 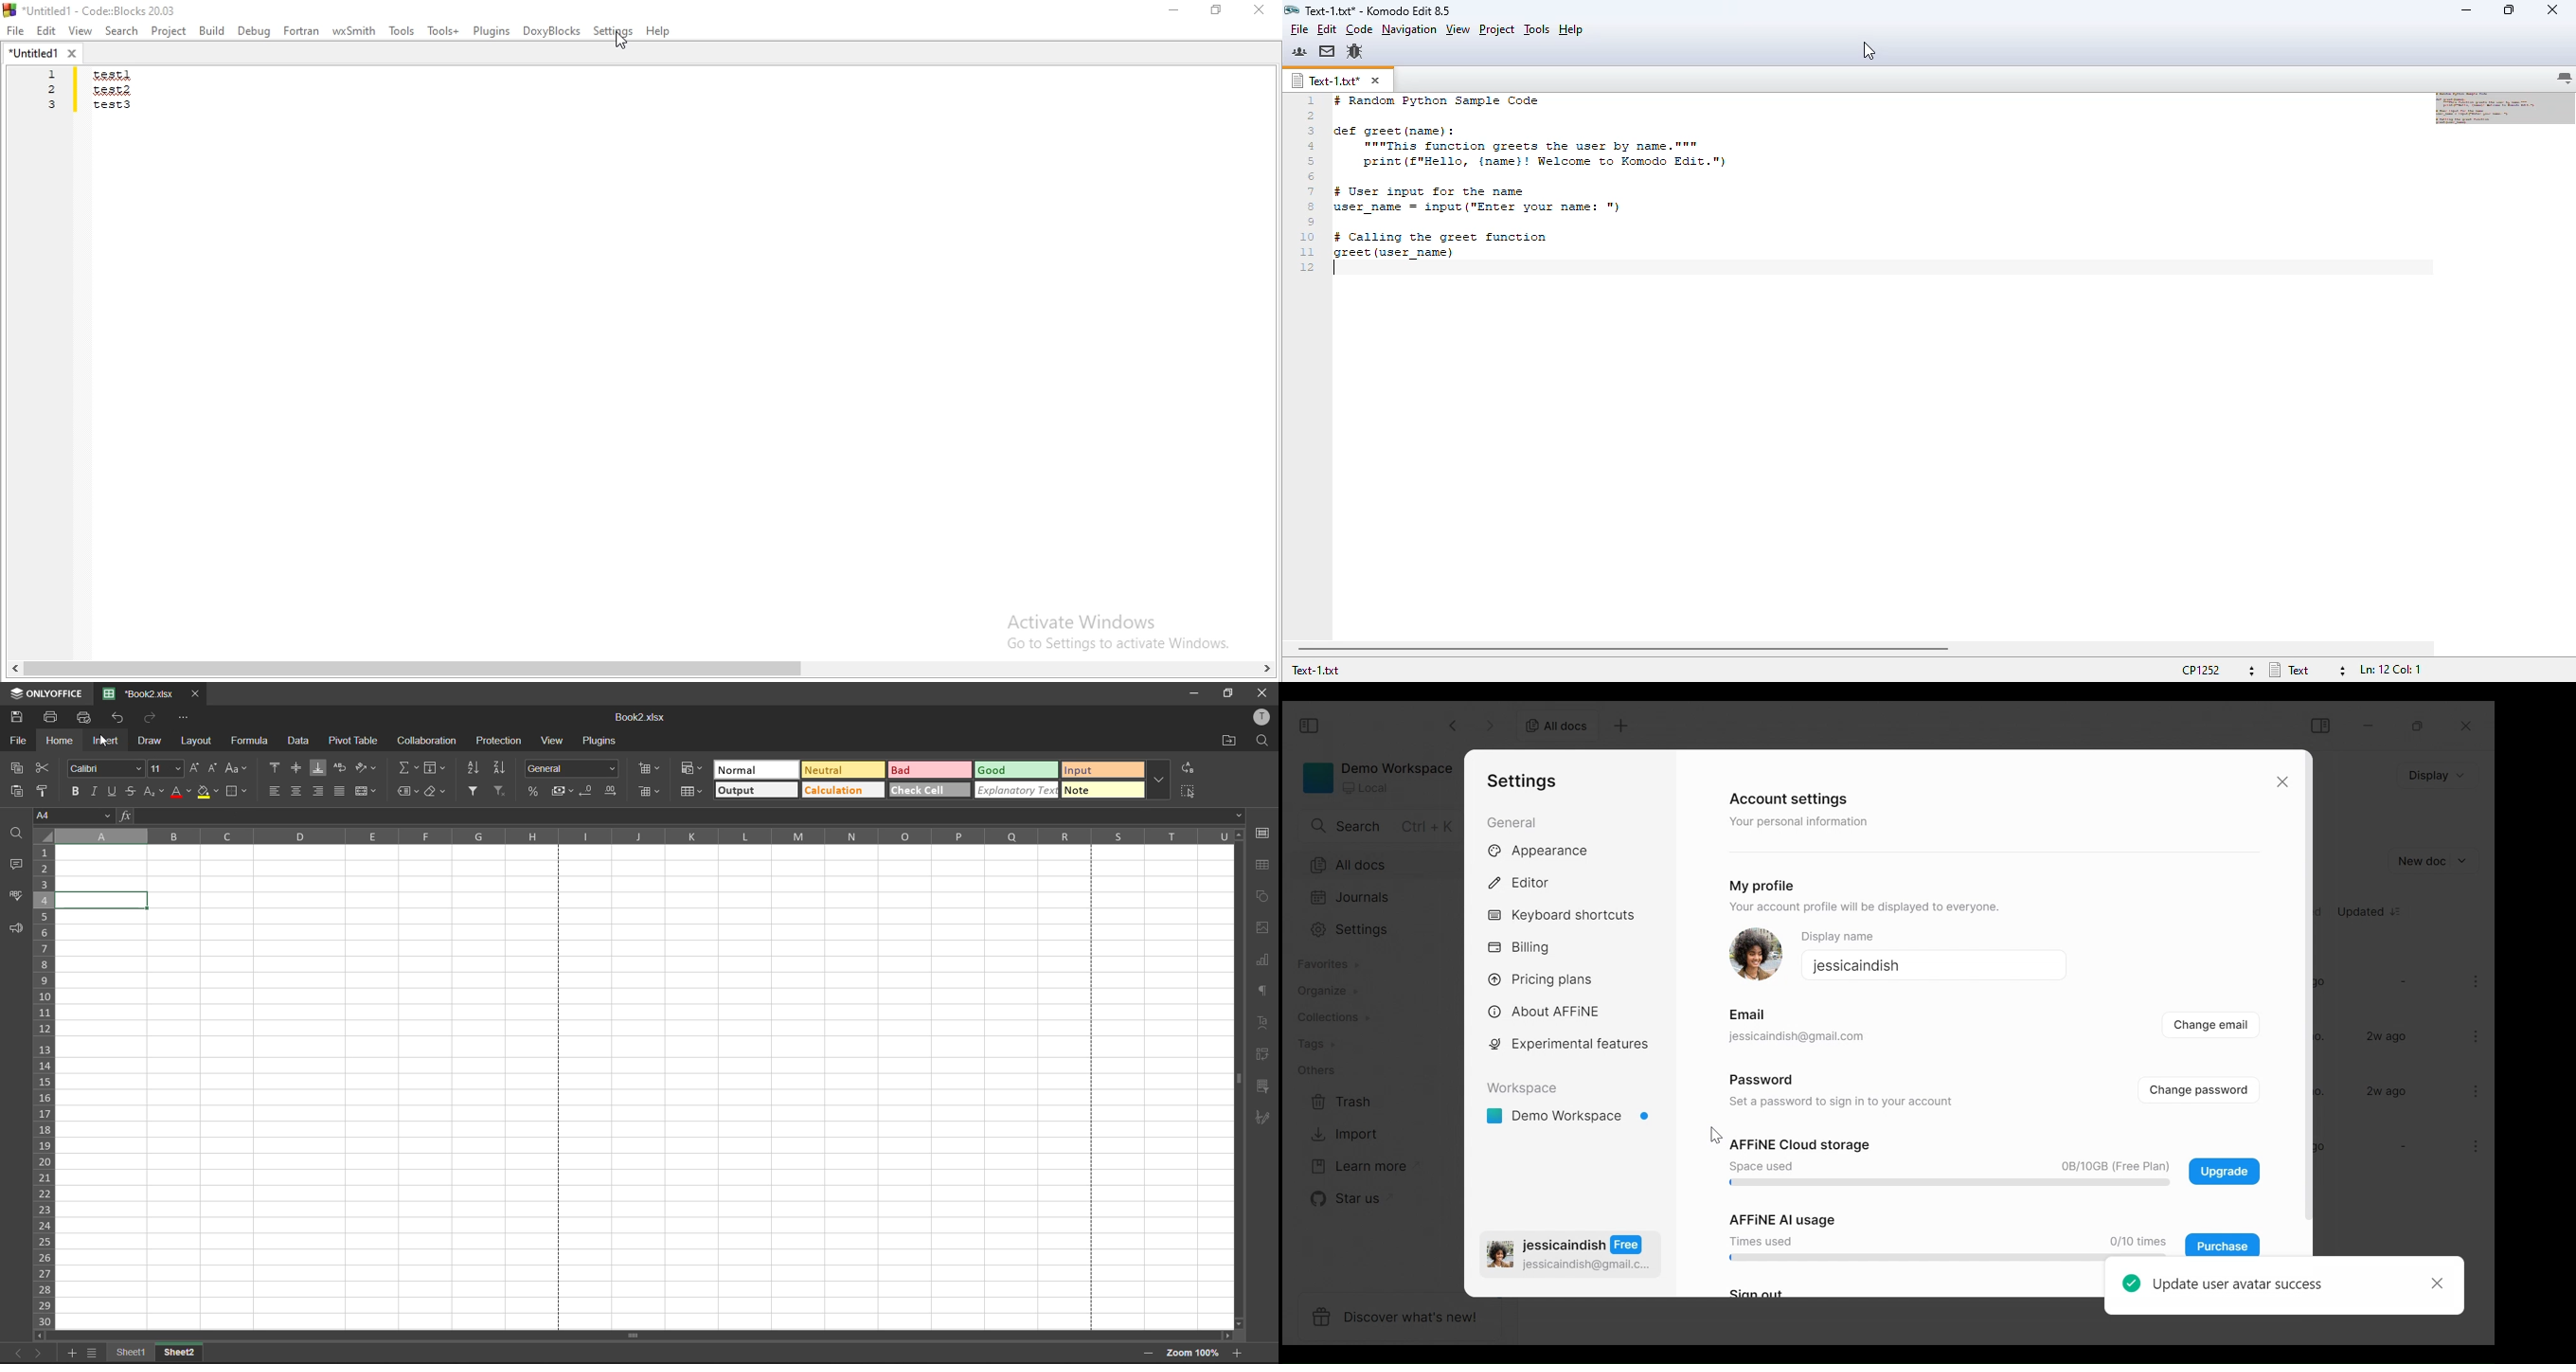 I want to click on summation, so click(x=408, y=769).